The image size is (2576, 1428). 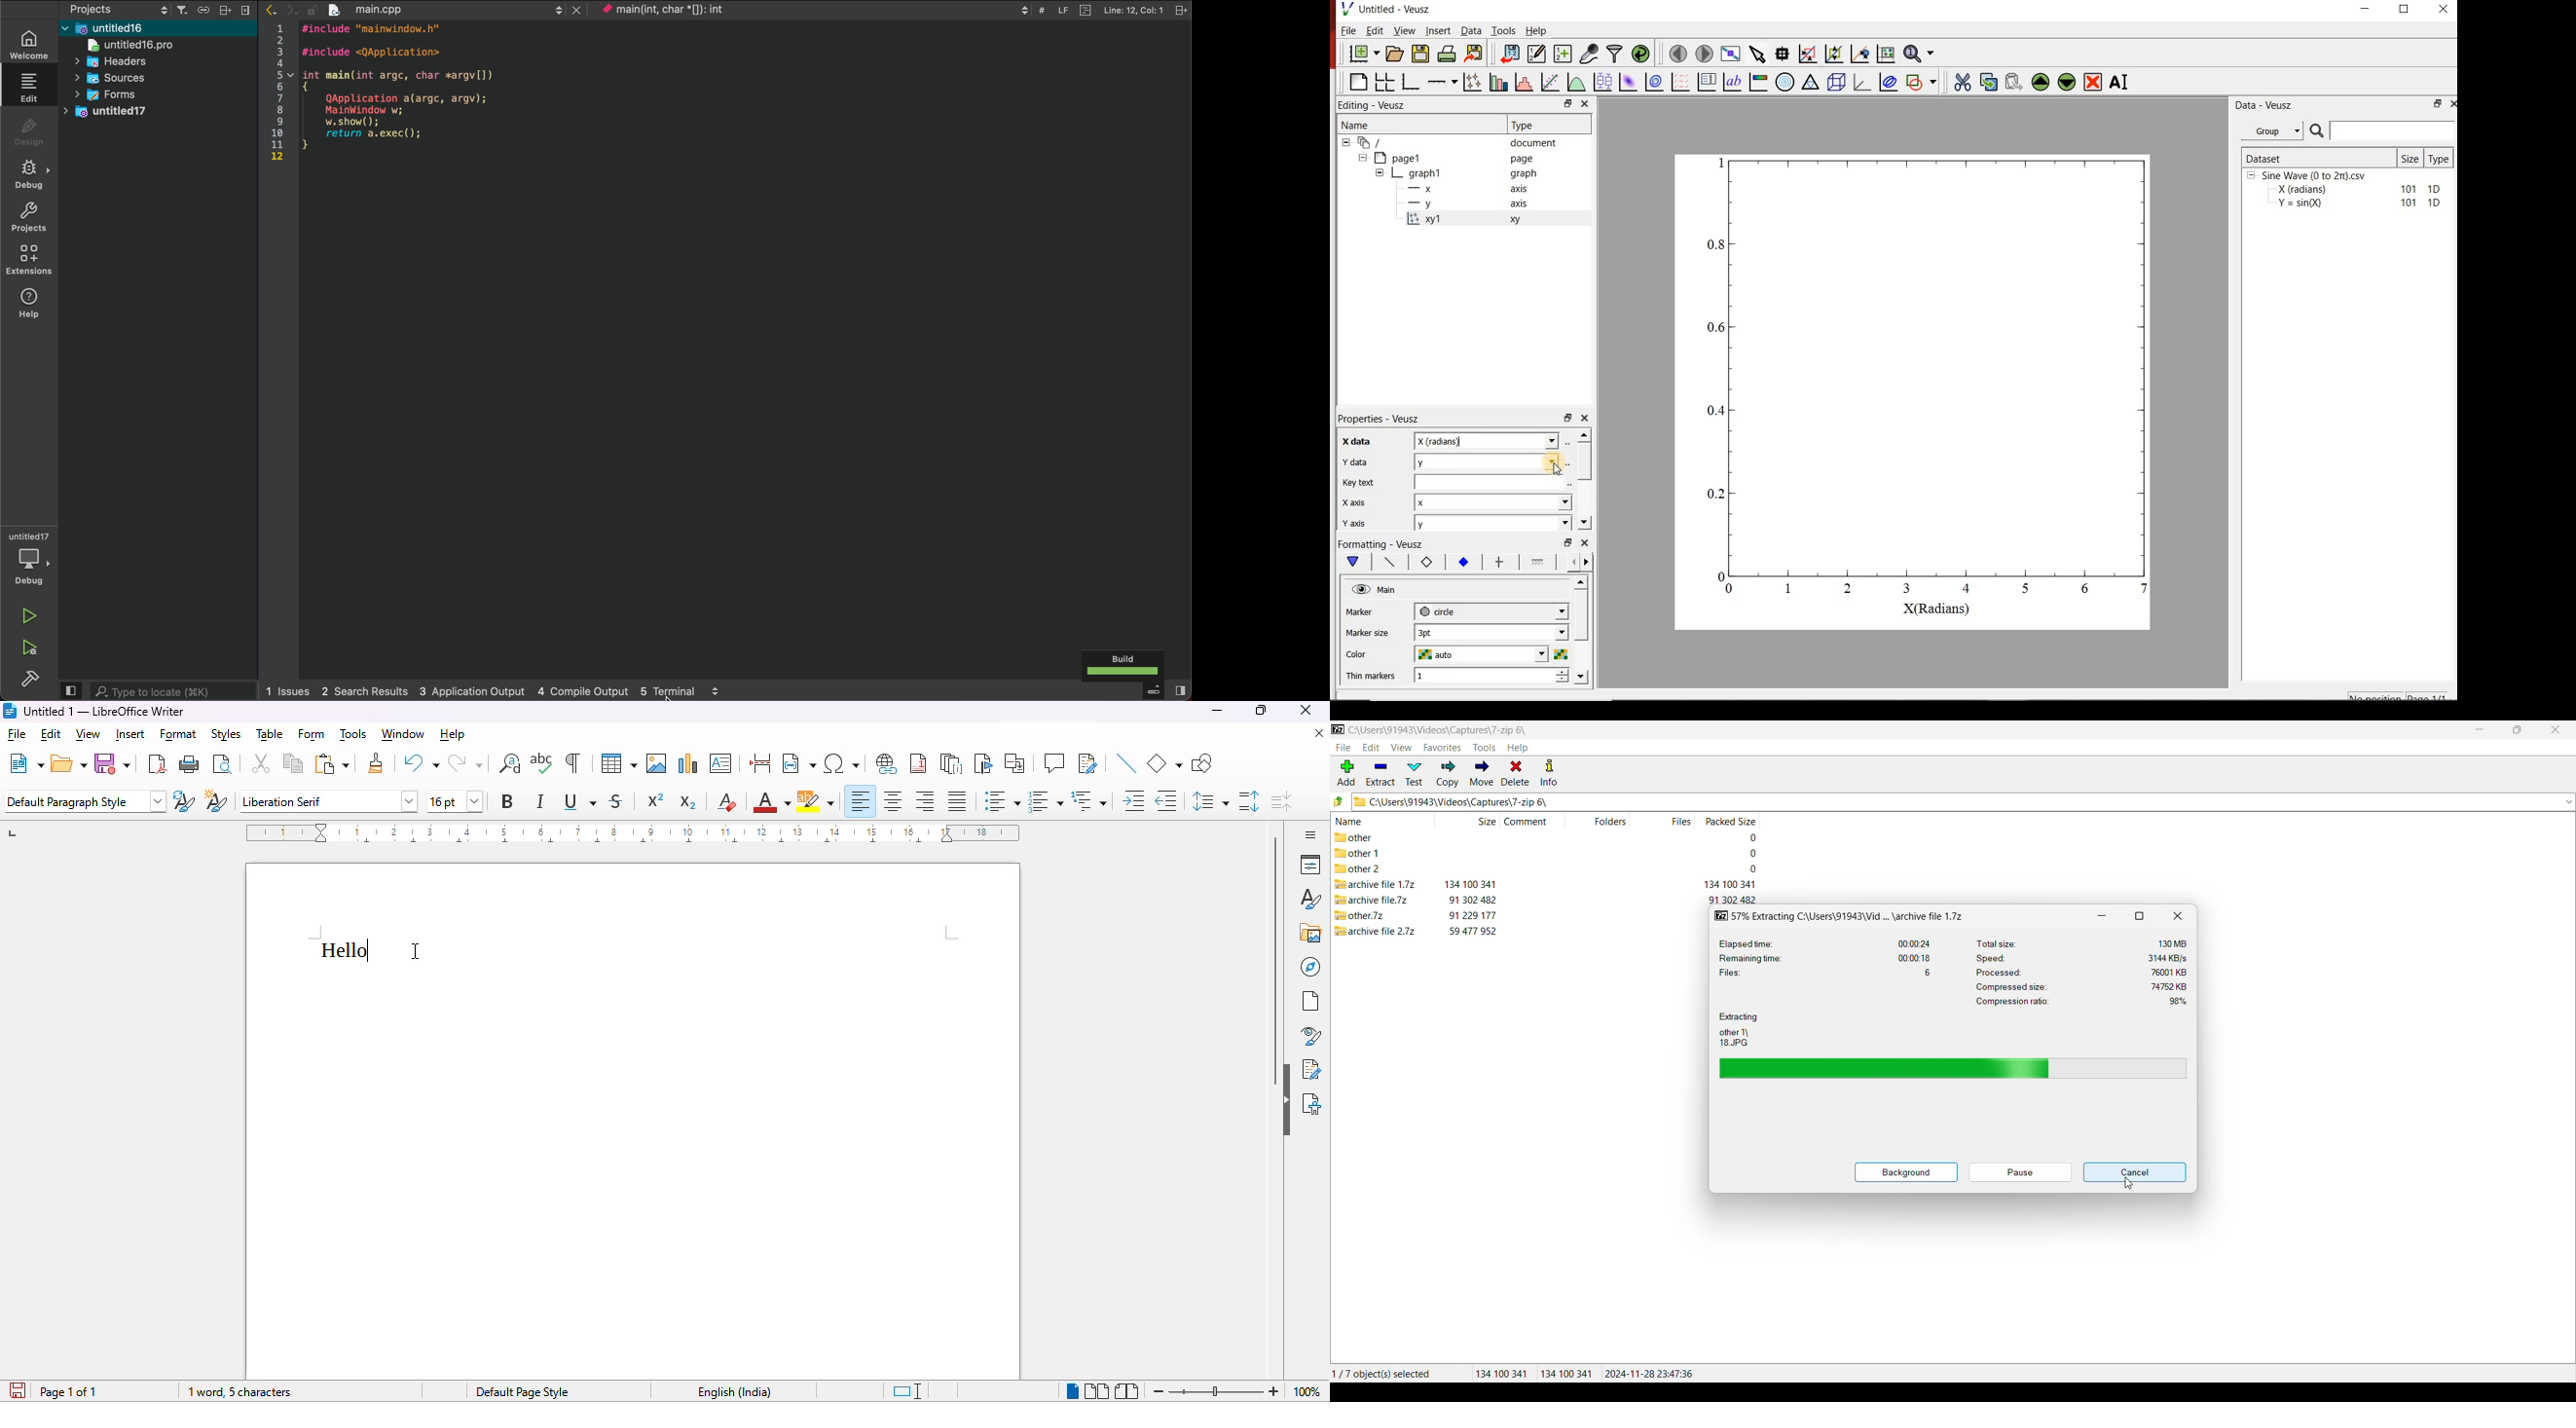 I want to click on graph, so click(x=1522, y=173).